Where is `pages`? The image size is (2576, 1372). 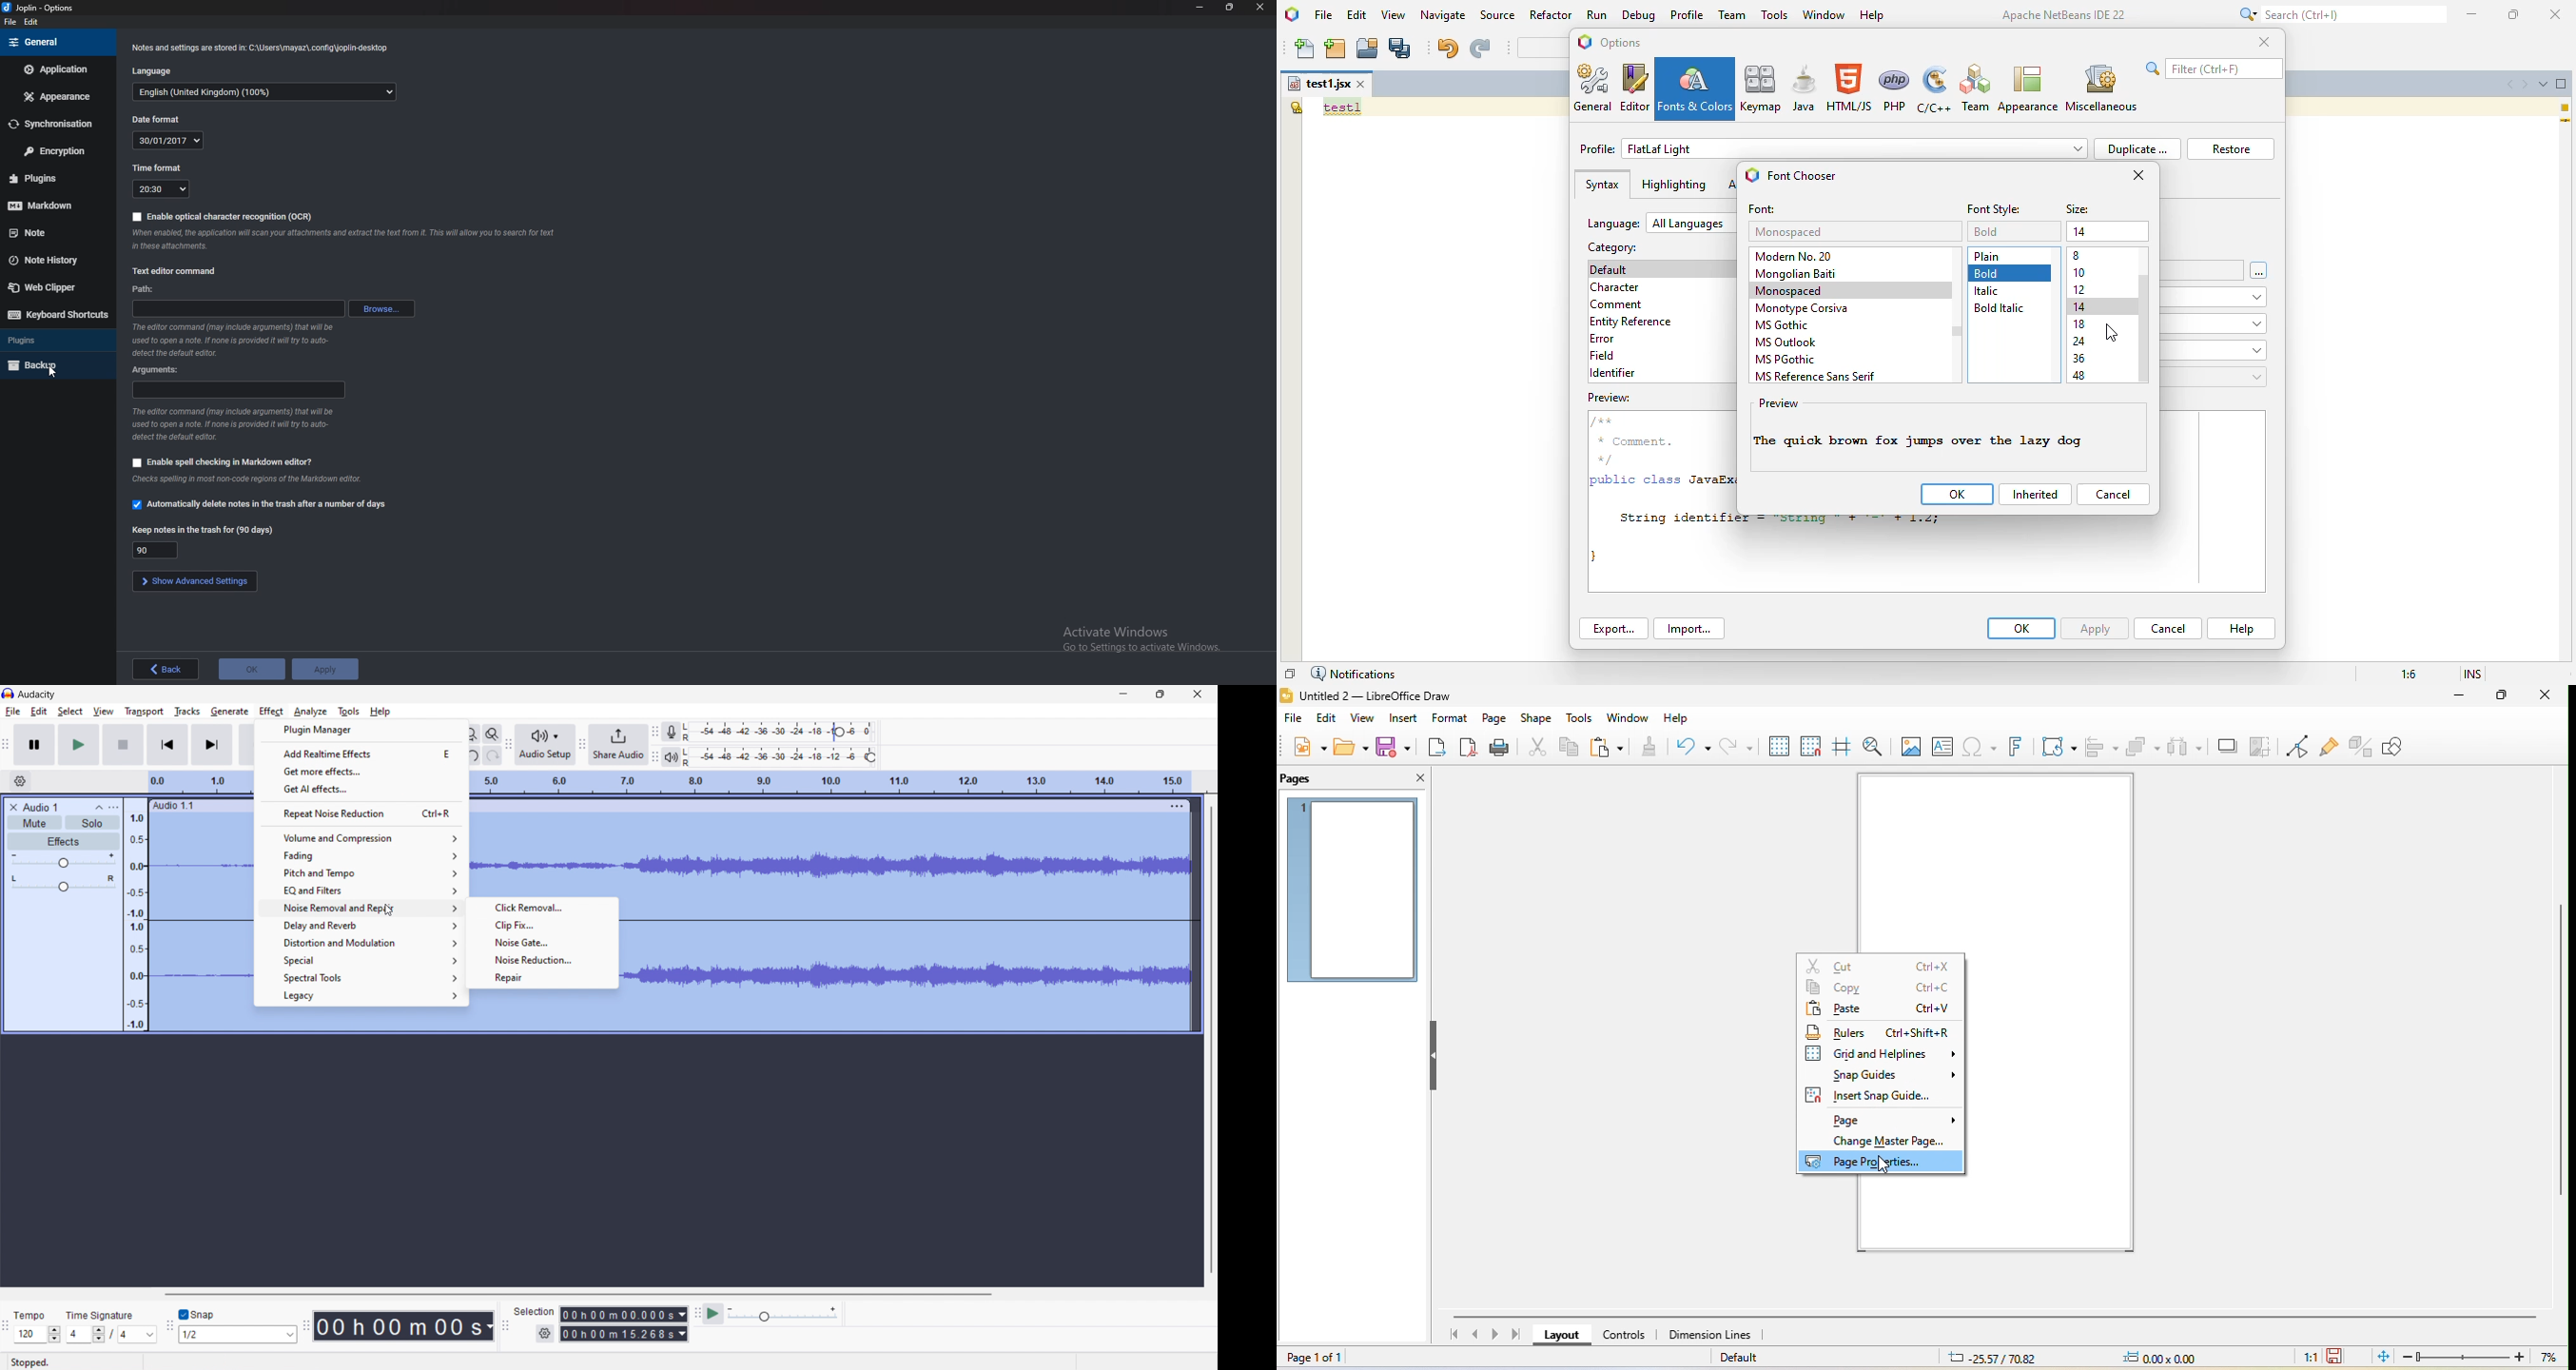
pages is located at coordinates (1306, 779).